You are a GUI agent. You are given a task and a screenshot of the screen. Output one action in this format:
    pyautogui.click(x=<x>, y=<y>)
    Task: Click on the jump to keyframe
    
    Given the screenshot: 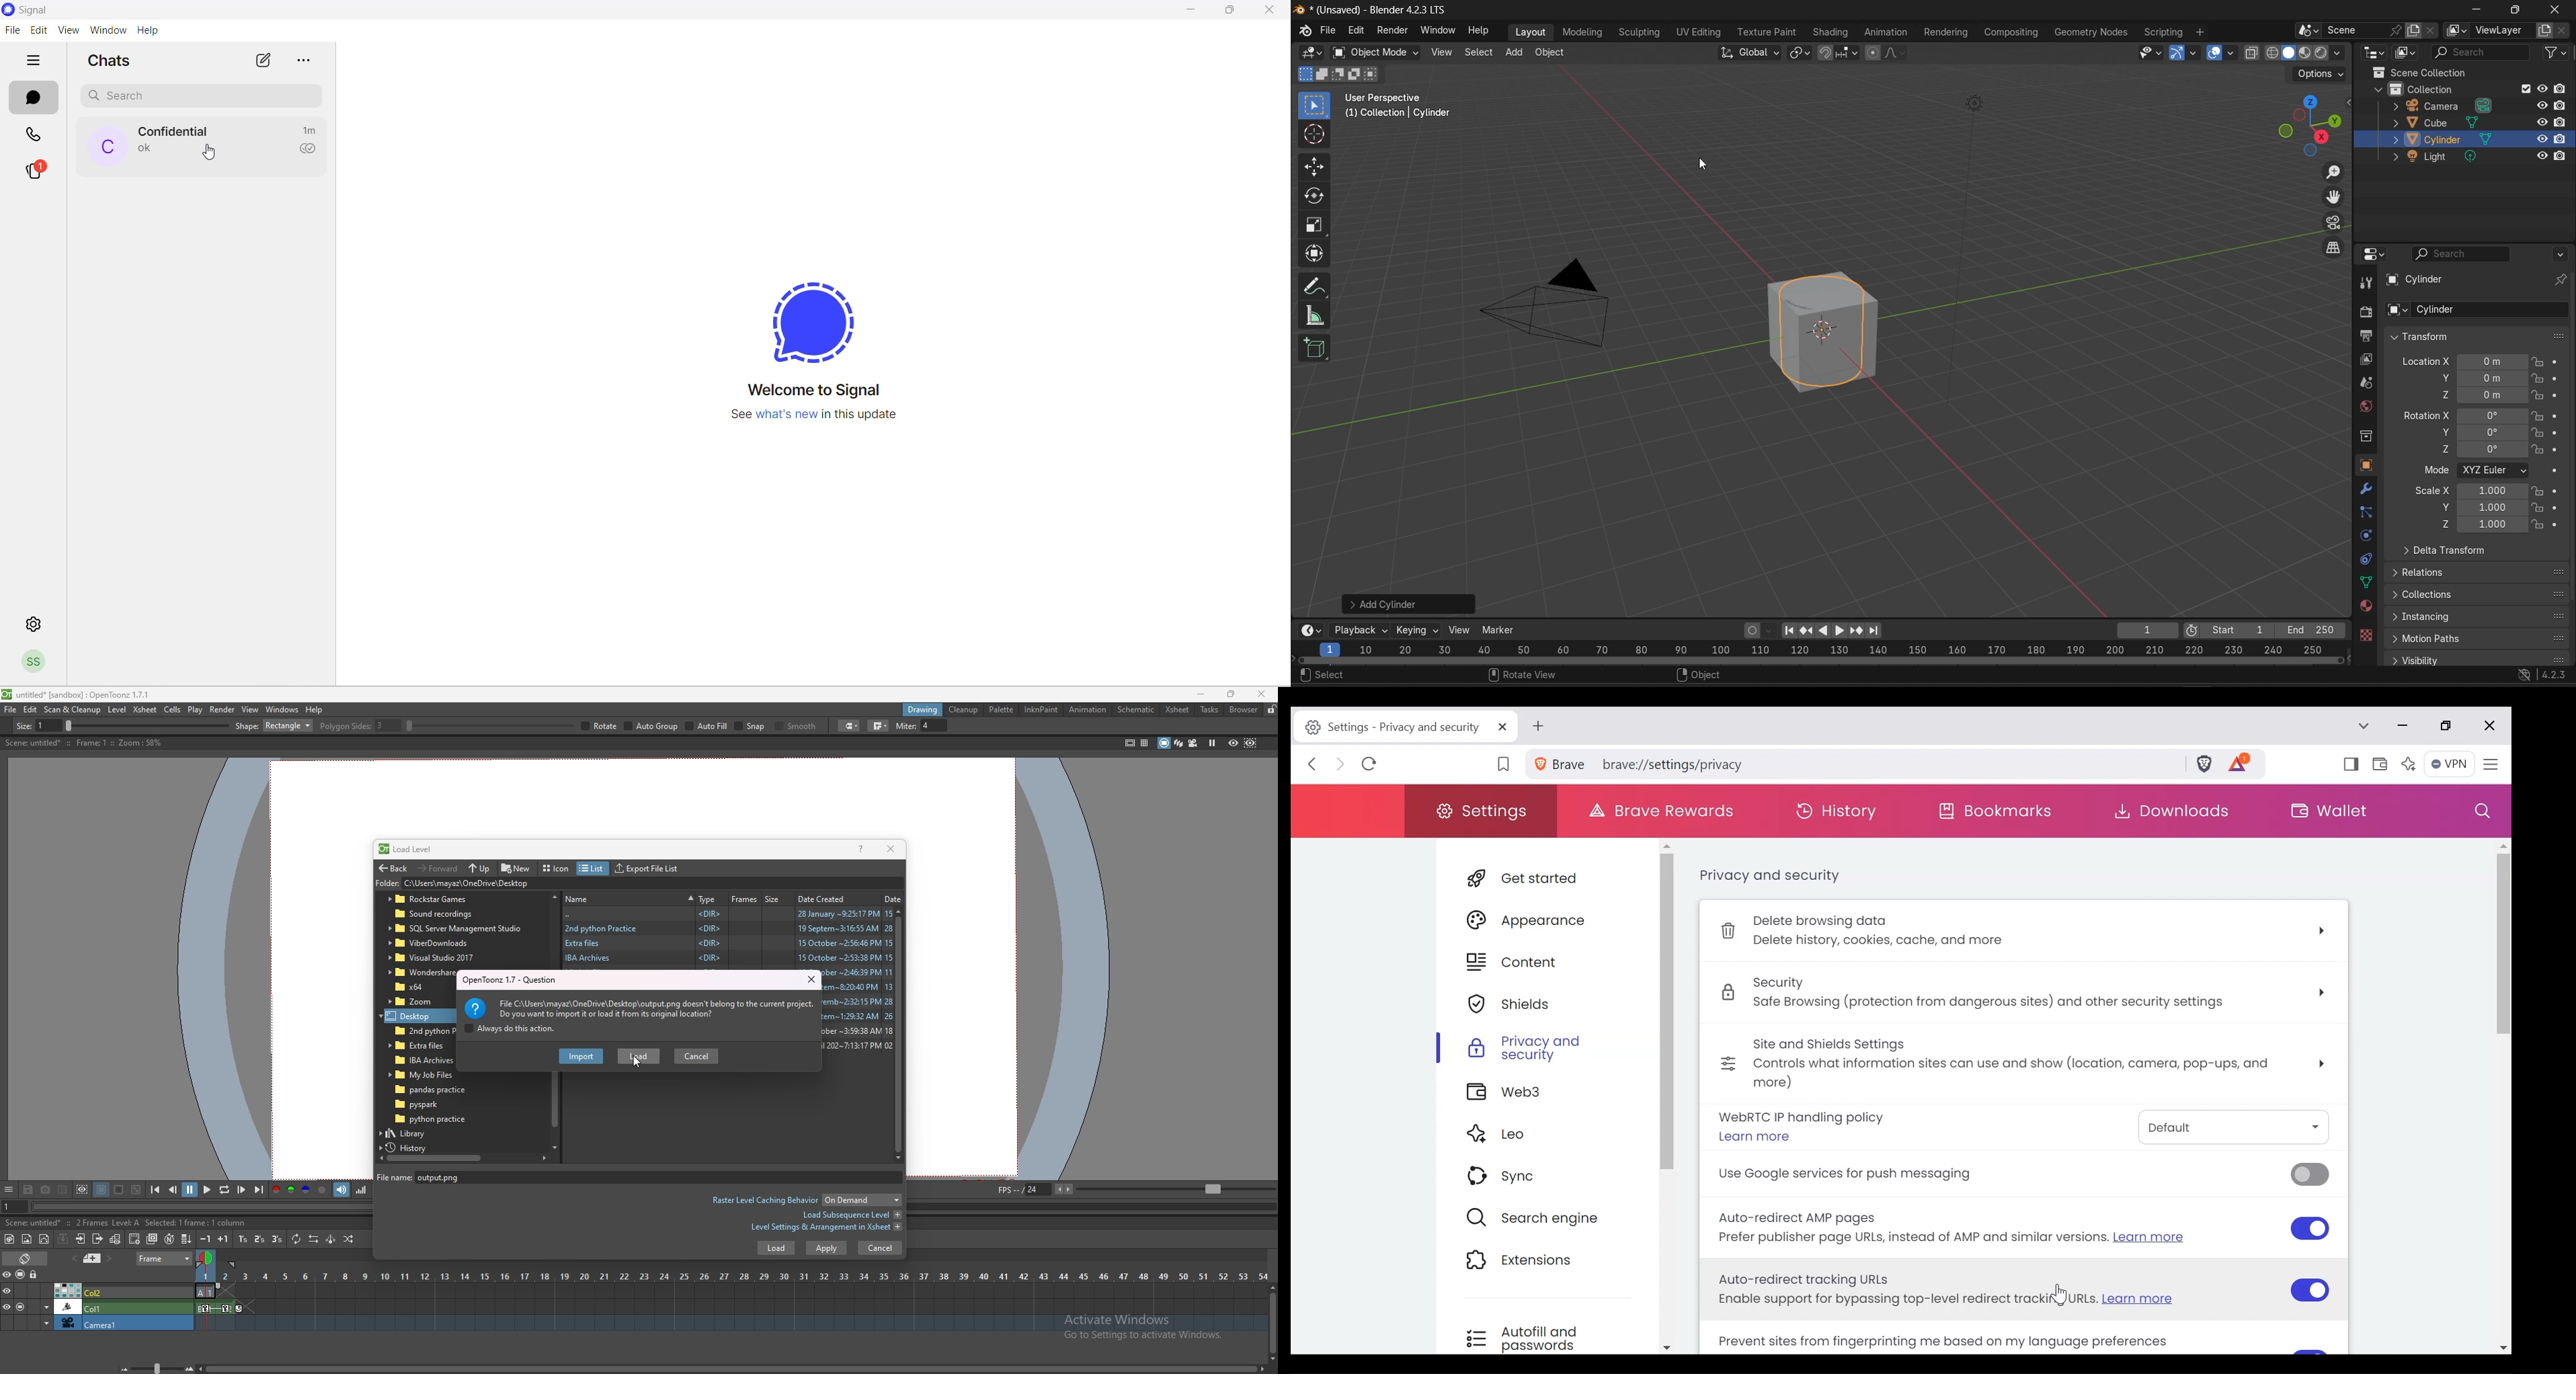 What is the action you would take?
    pyautogui.click(x=1806, y=630)
    